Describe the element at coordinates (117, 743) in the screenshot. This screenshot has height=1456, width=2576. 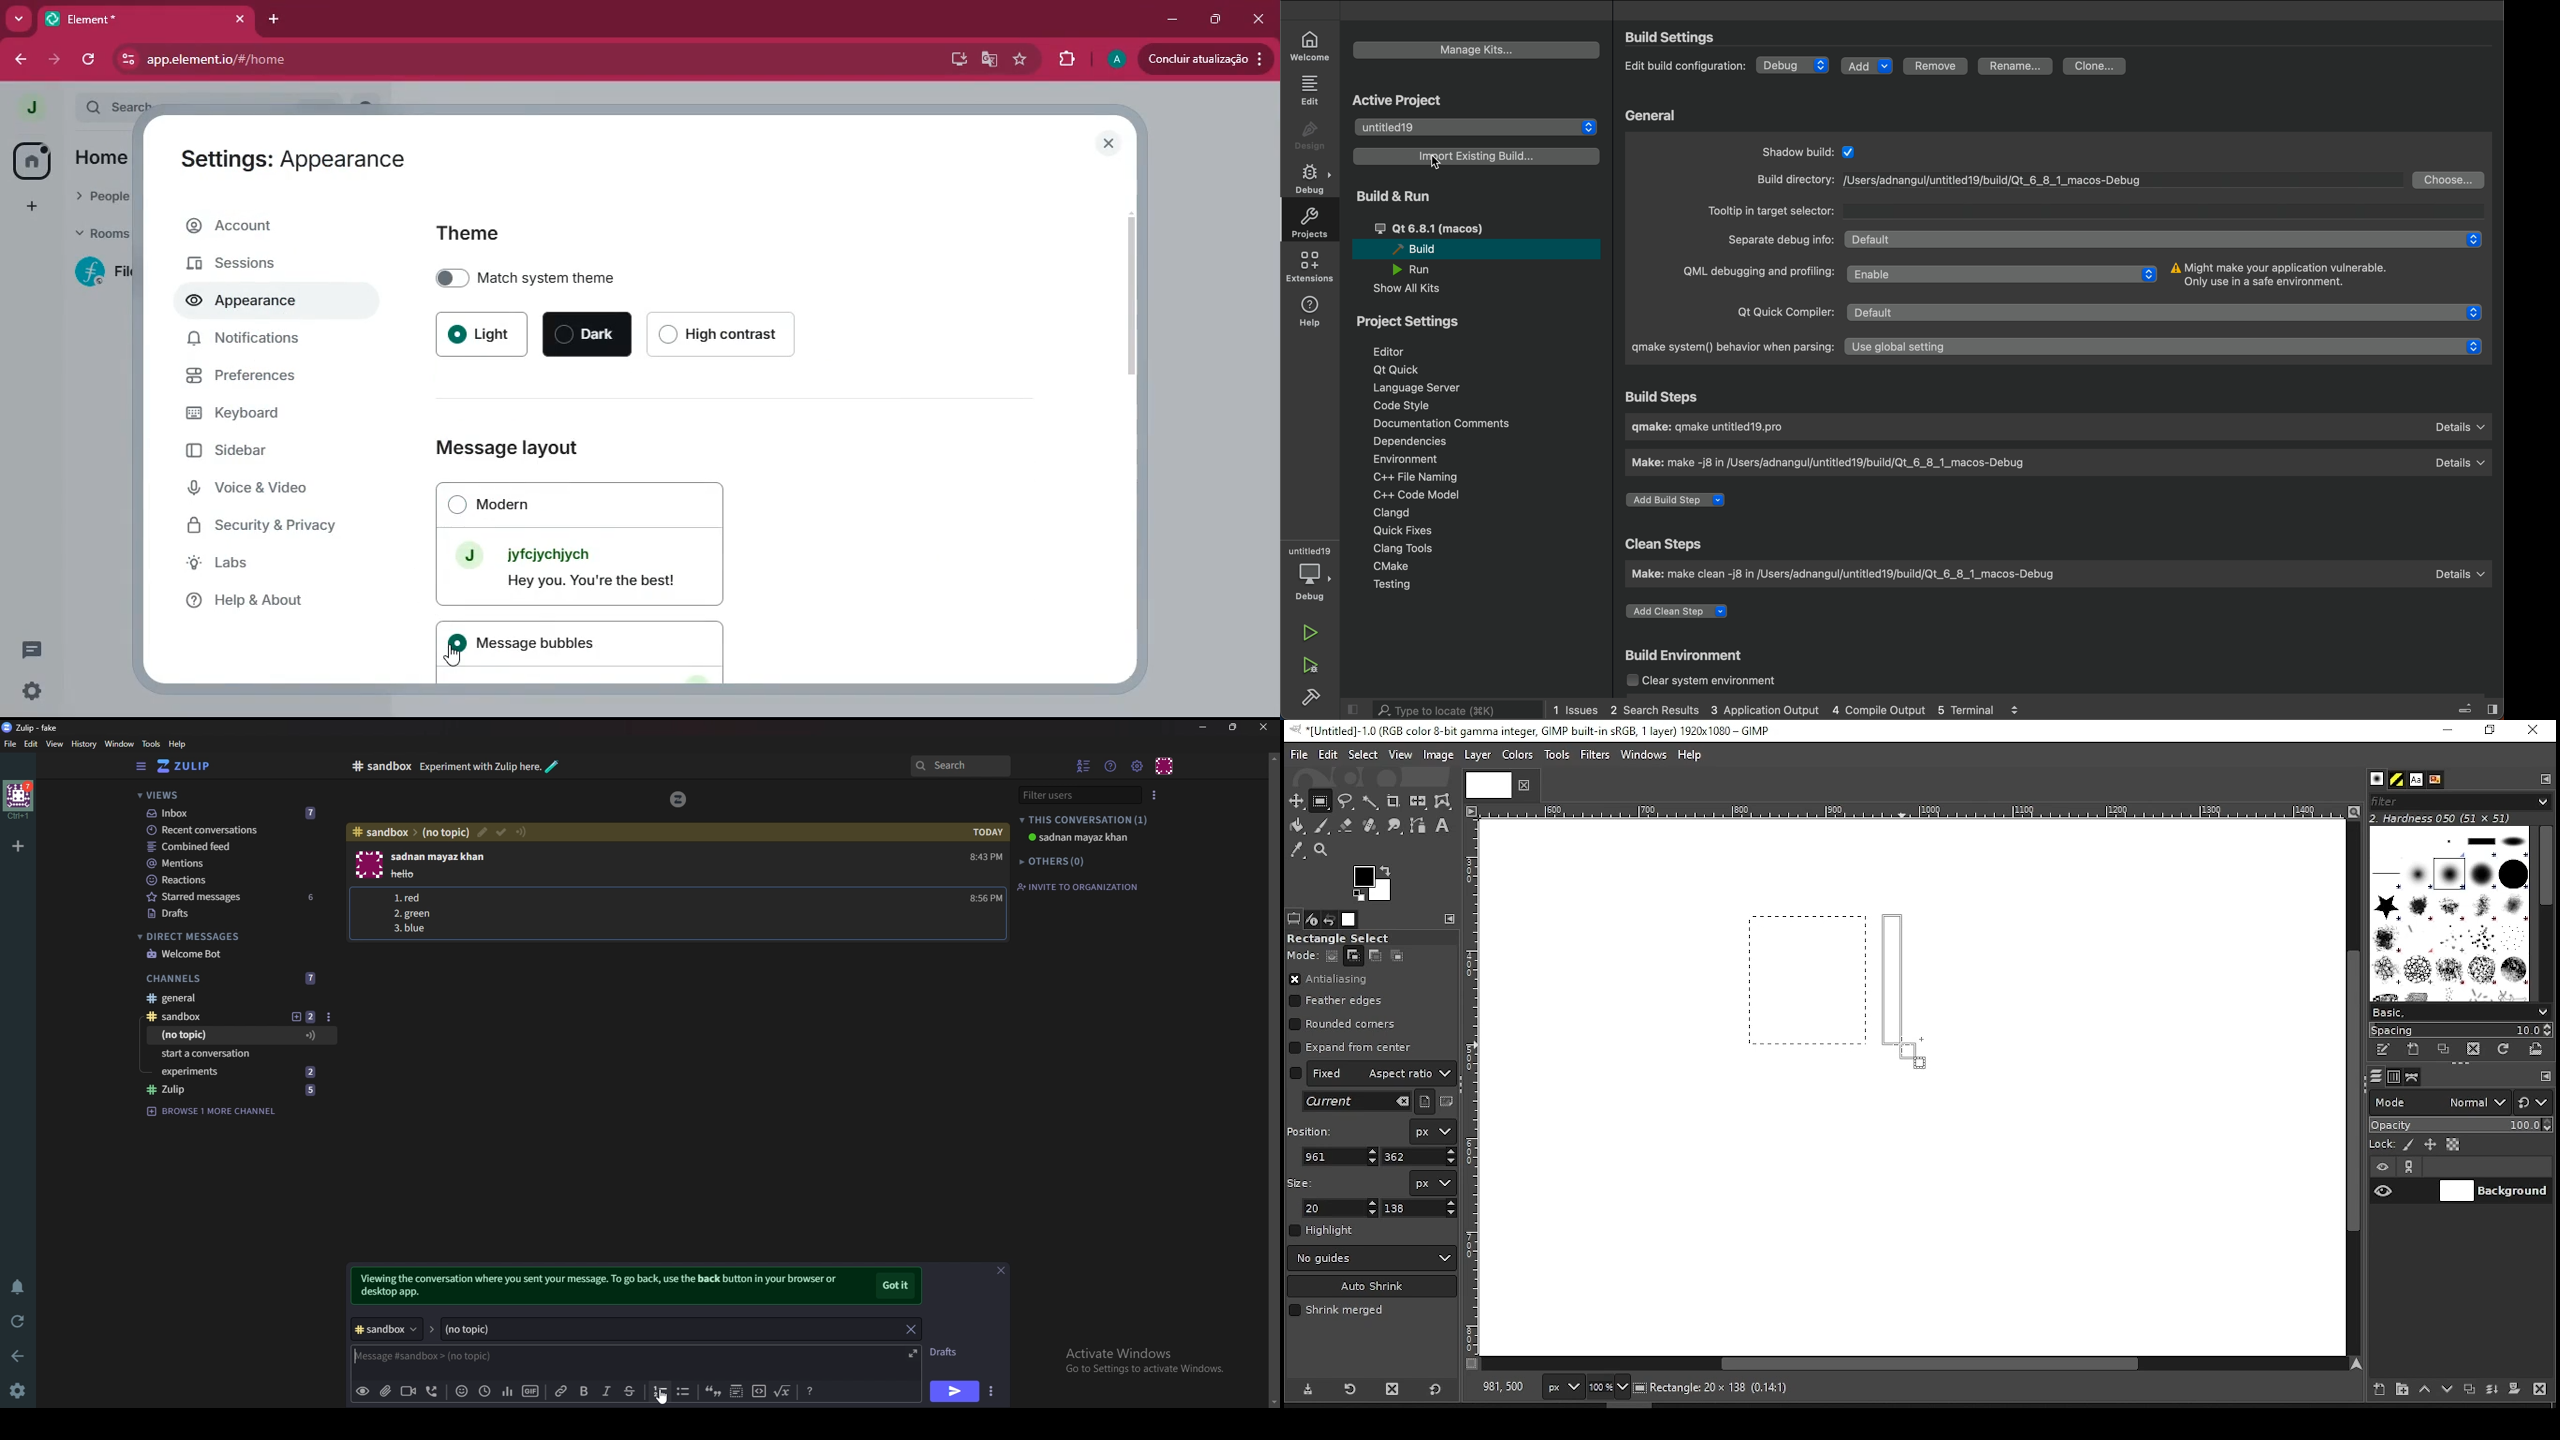
I see `Window` at that location.